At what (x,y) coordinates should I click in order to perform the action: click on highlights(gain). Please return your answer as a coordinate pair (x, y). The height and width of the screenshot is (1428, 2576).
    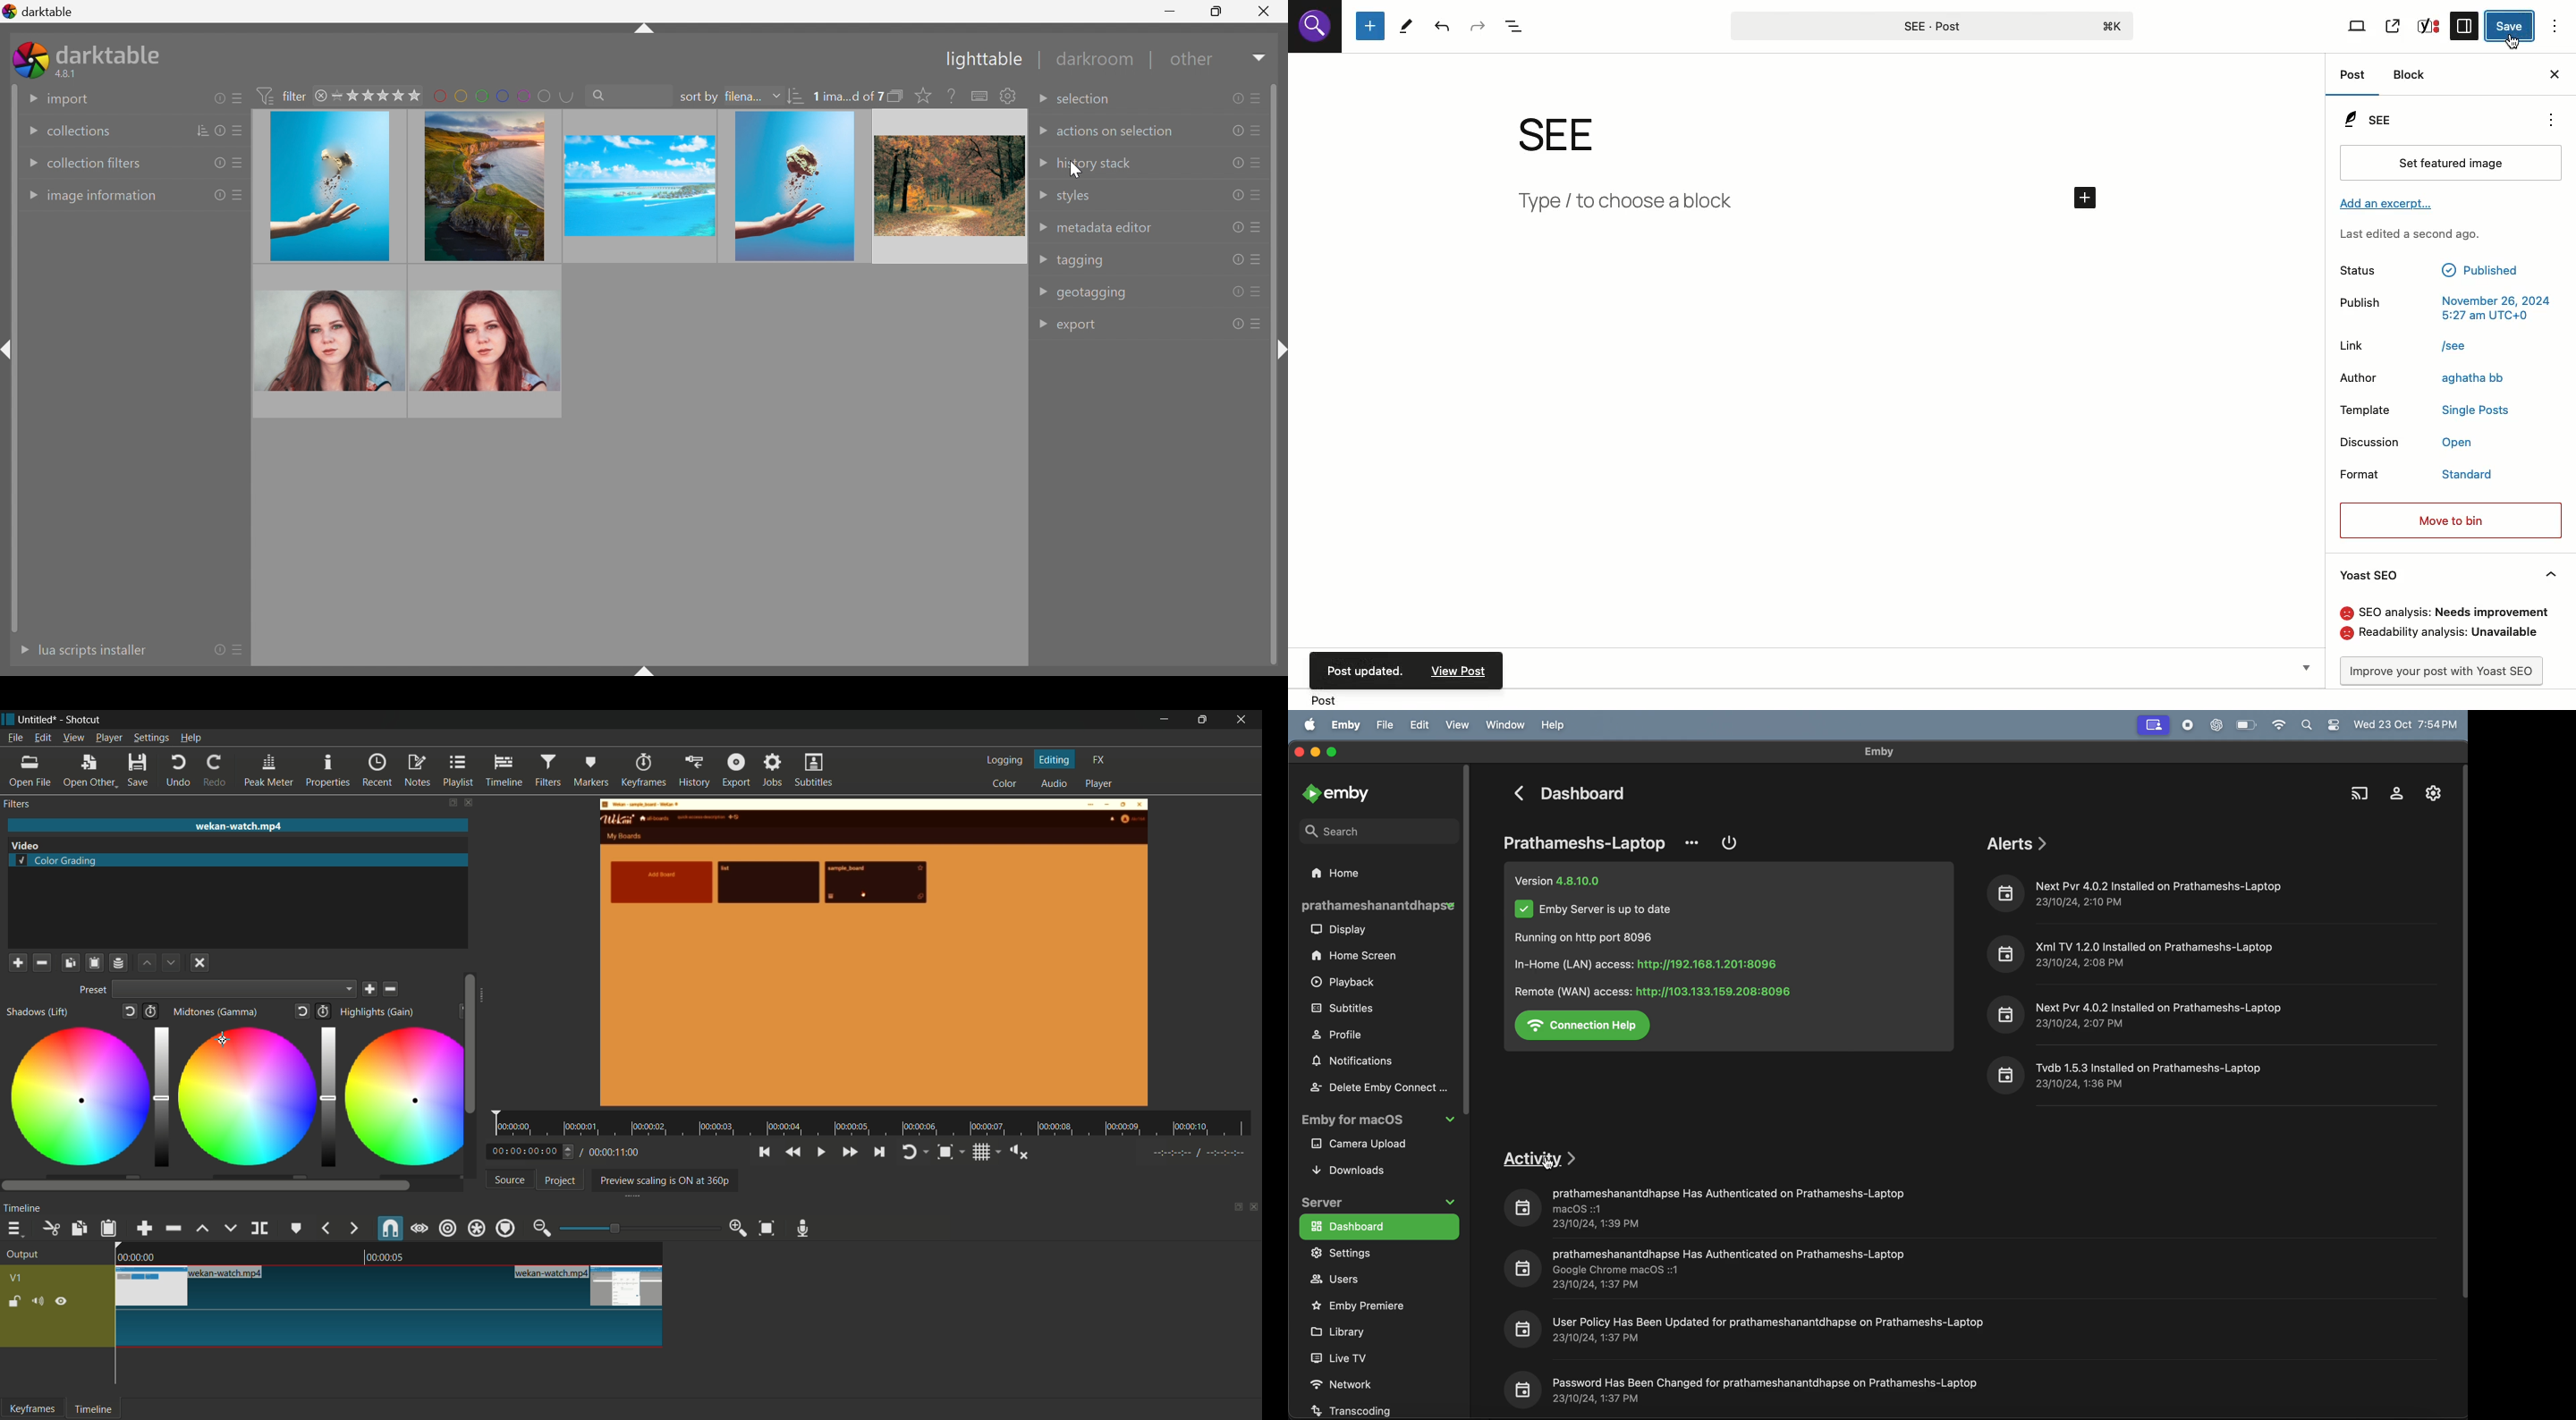
    Looking at the image, I should click on (379, 1012).